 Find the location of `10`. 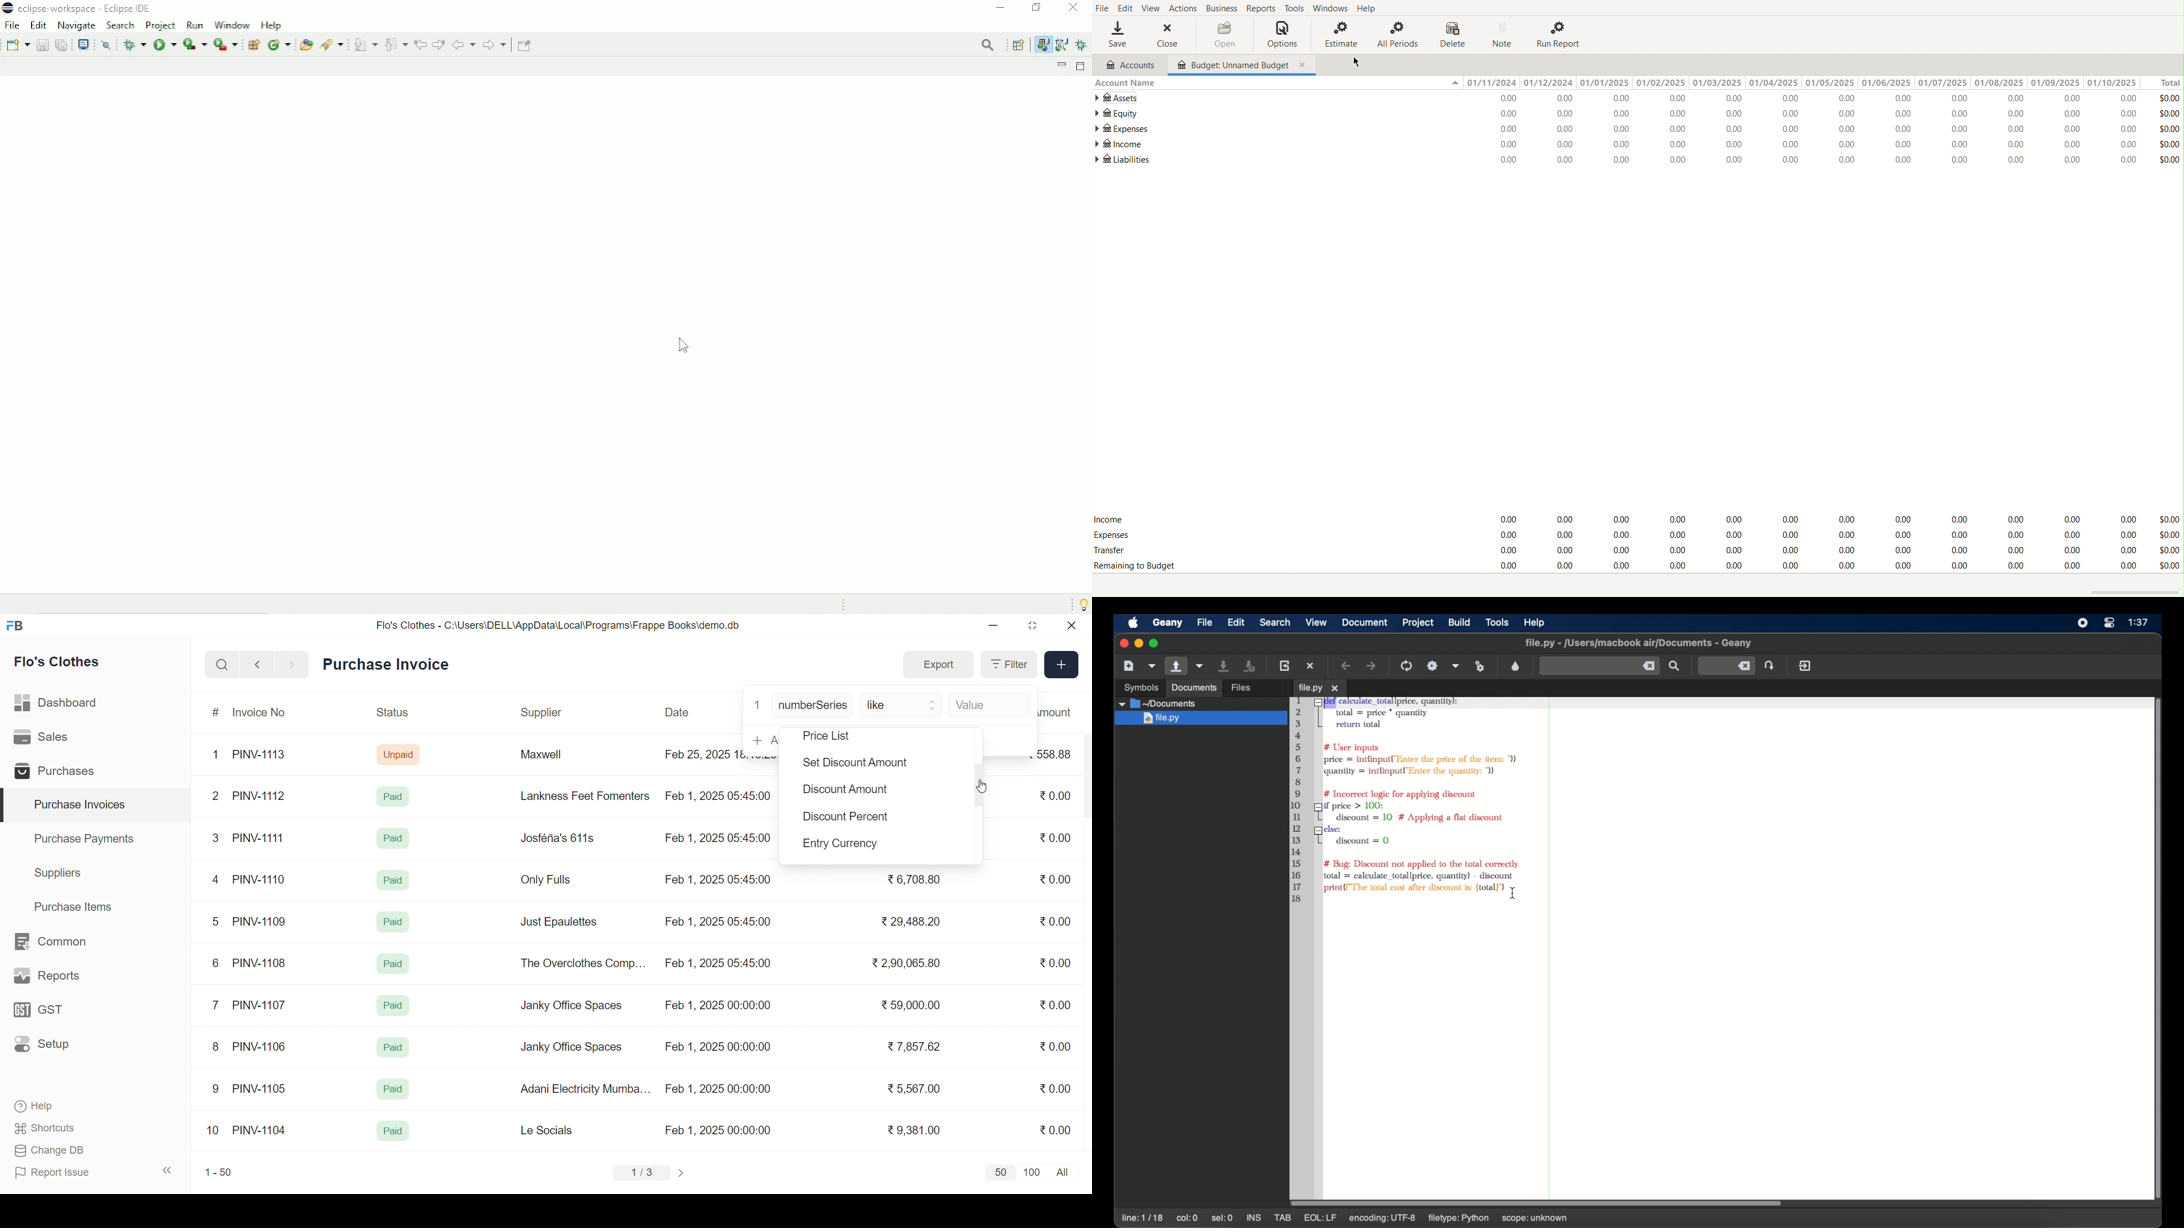

10 is located at coordinates (216, 1132).